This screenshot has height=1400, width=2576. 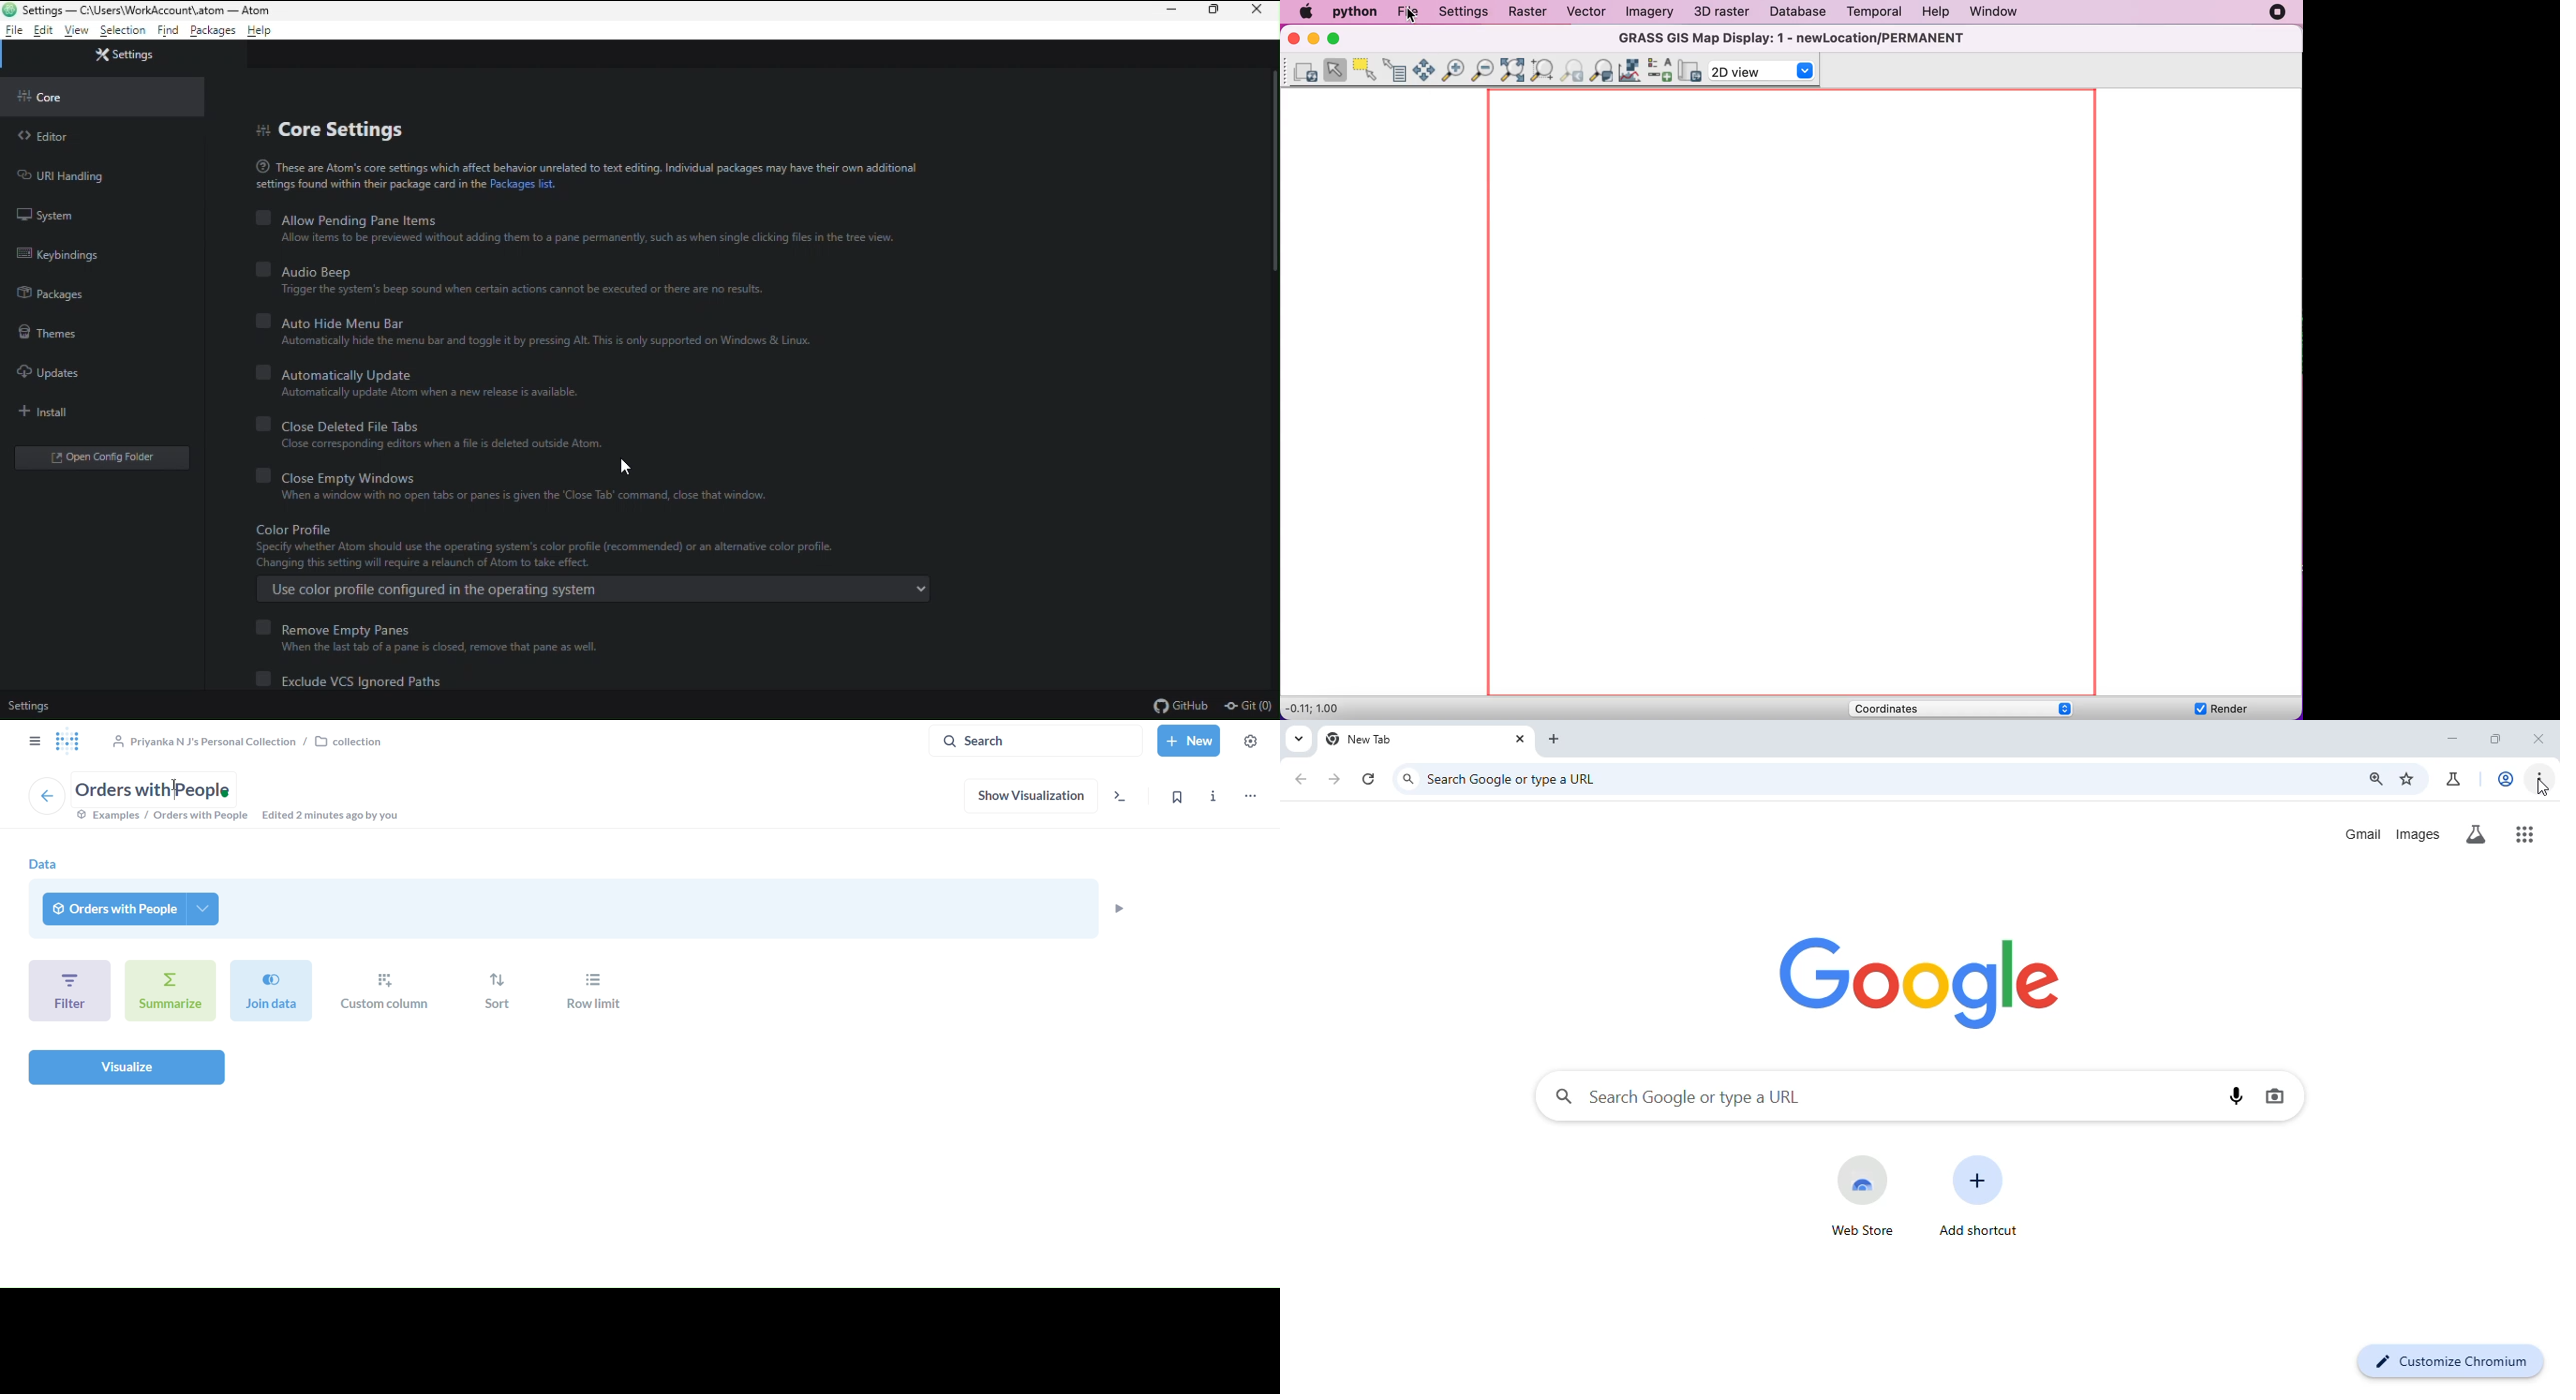 What do you see at coordinates (2496, 740) in the screenshot?
I see `maximize` at bounding box center [2496, 740].